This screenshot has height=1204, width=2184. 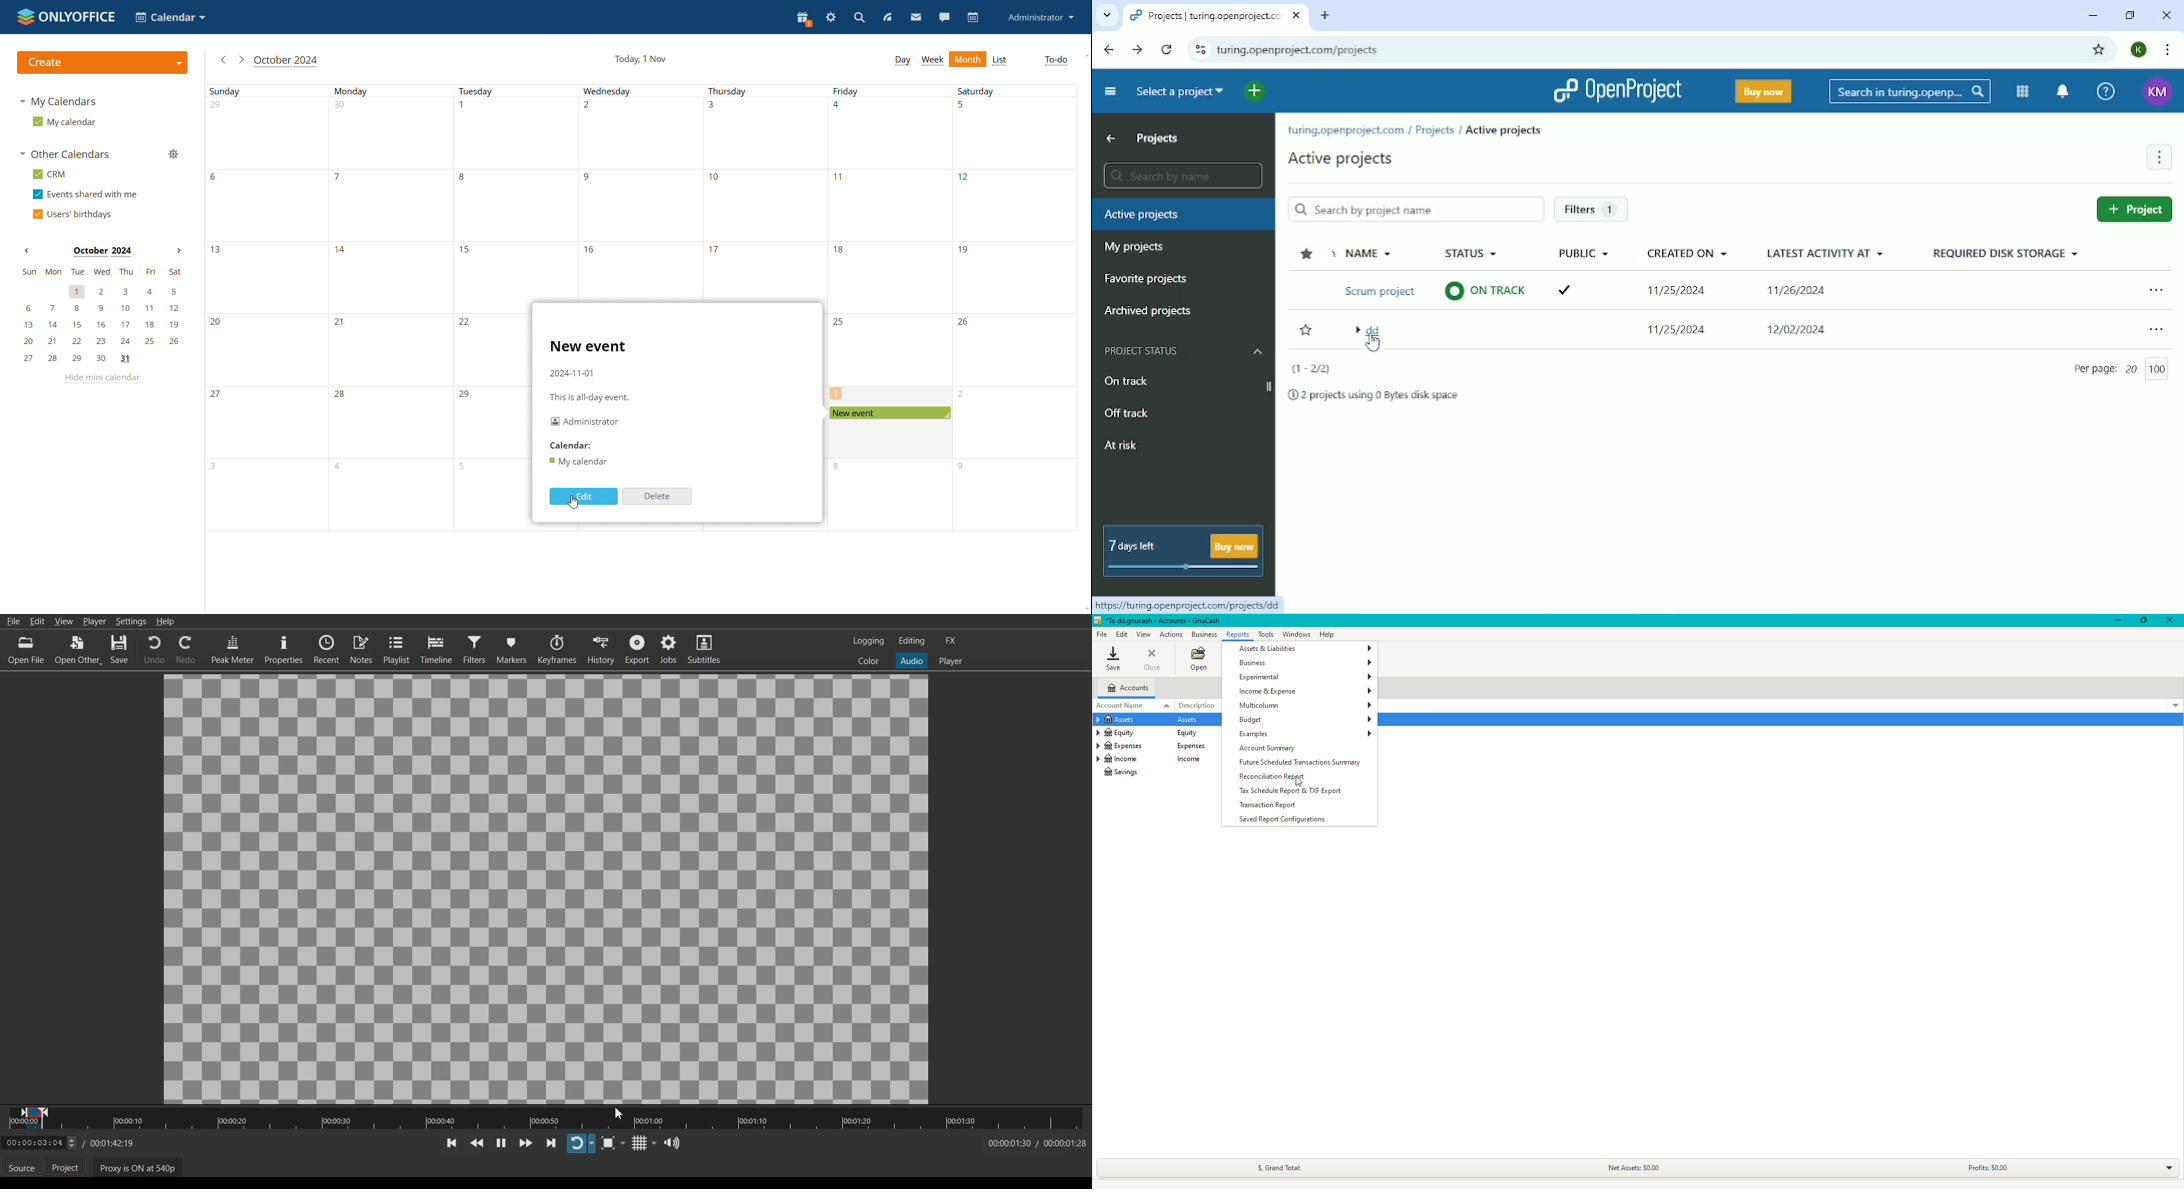 What do you see at coordinates (1327, 15) in the screenshot?
I see `New tab` at bounding box center [1327, 15].